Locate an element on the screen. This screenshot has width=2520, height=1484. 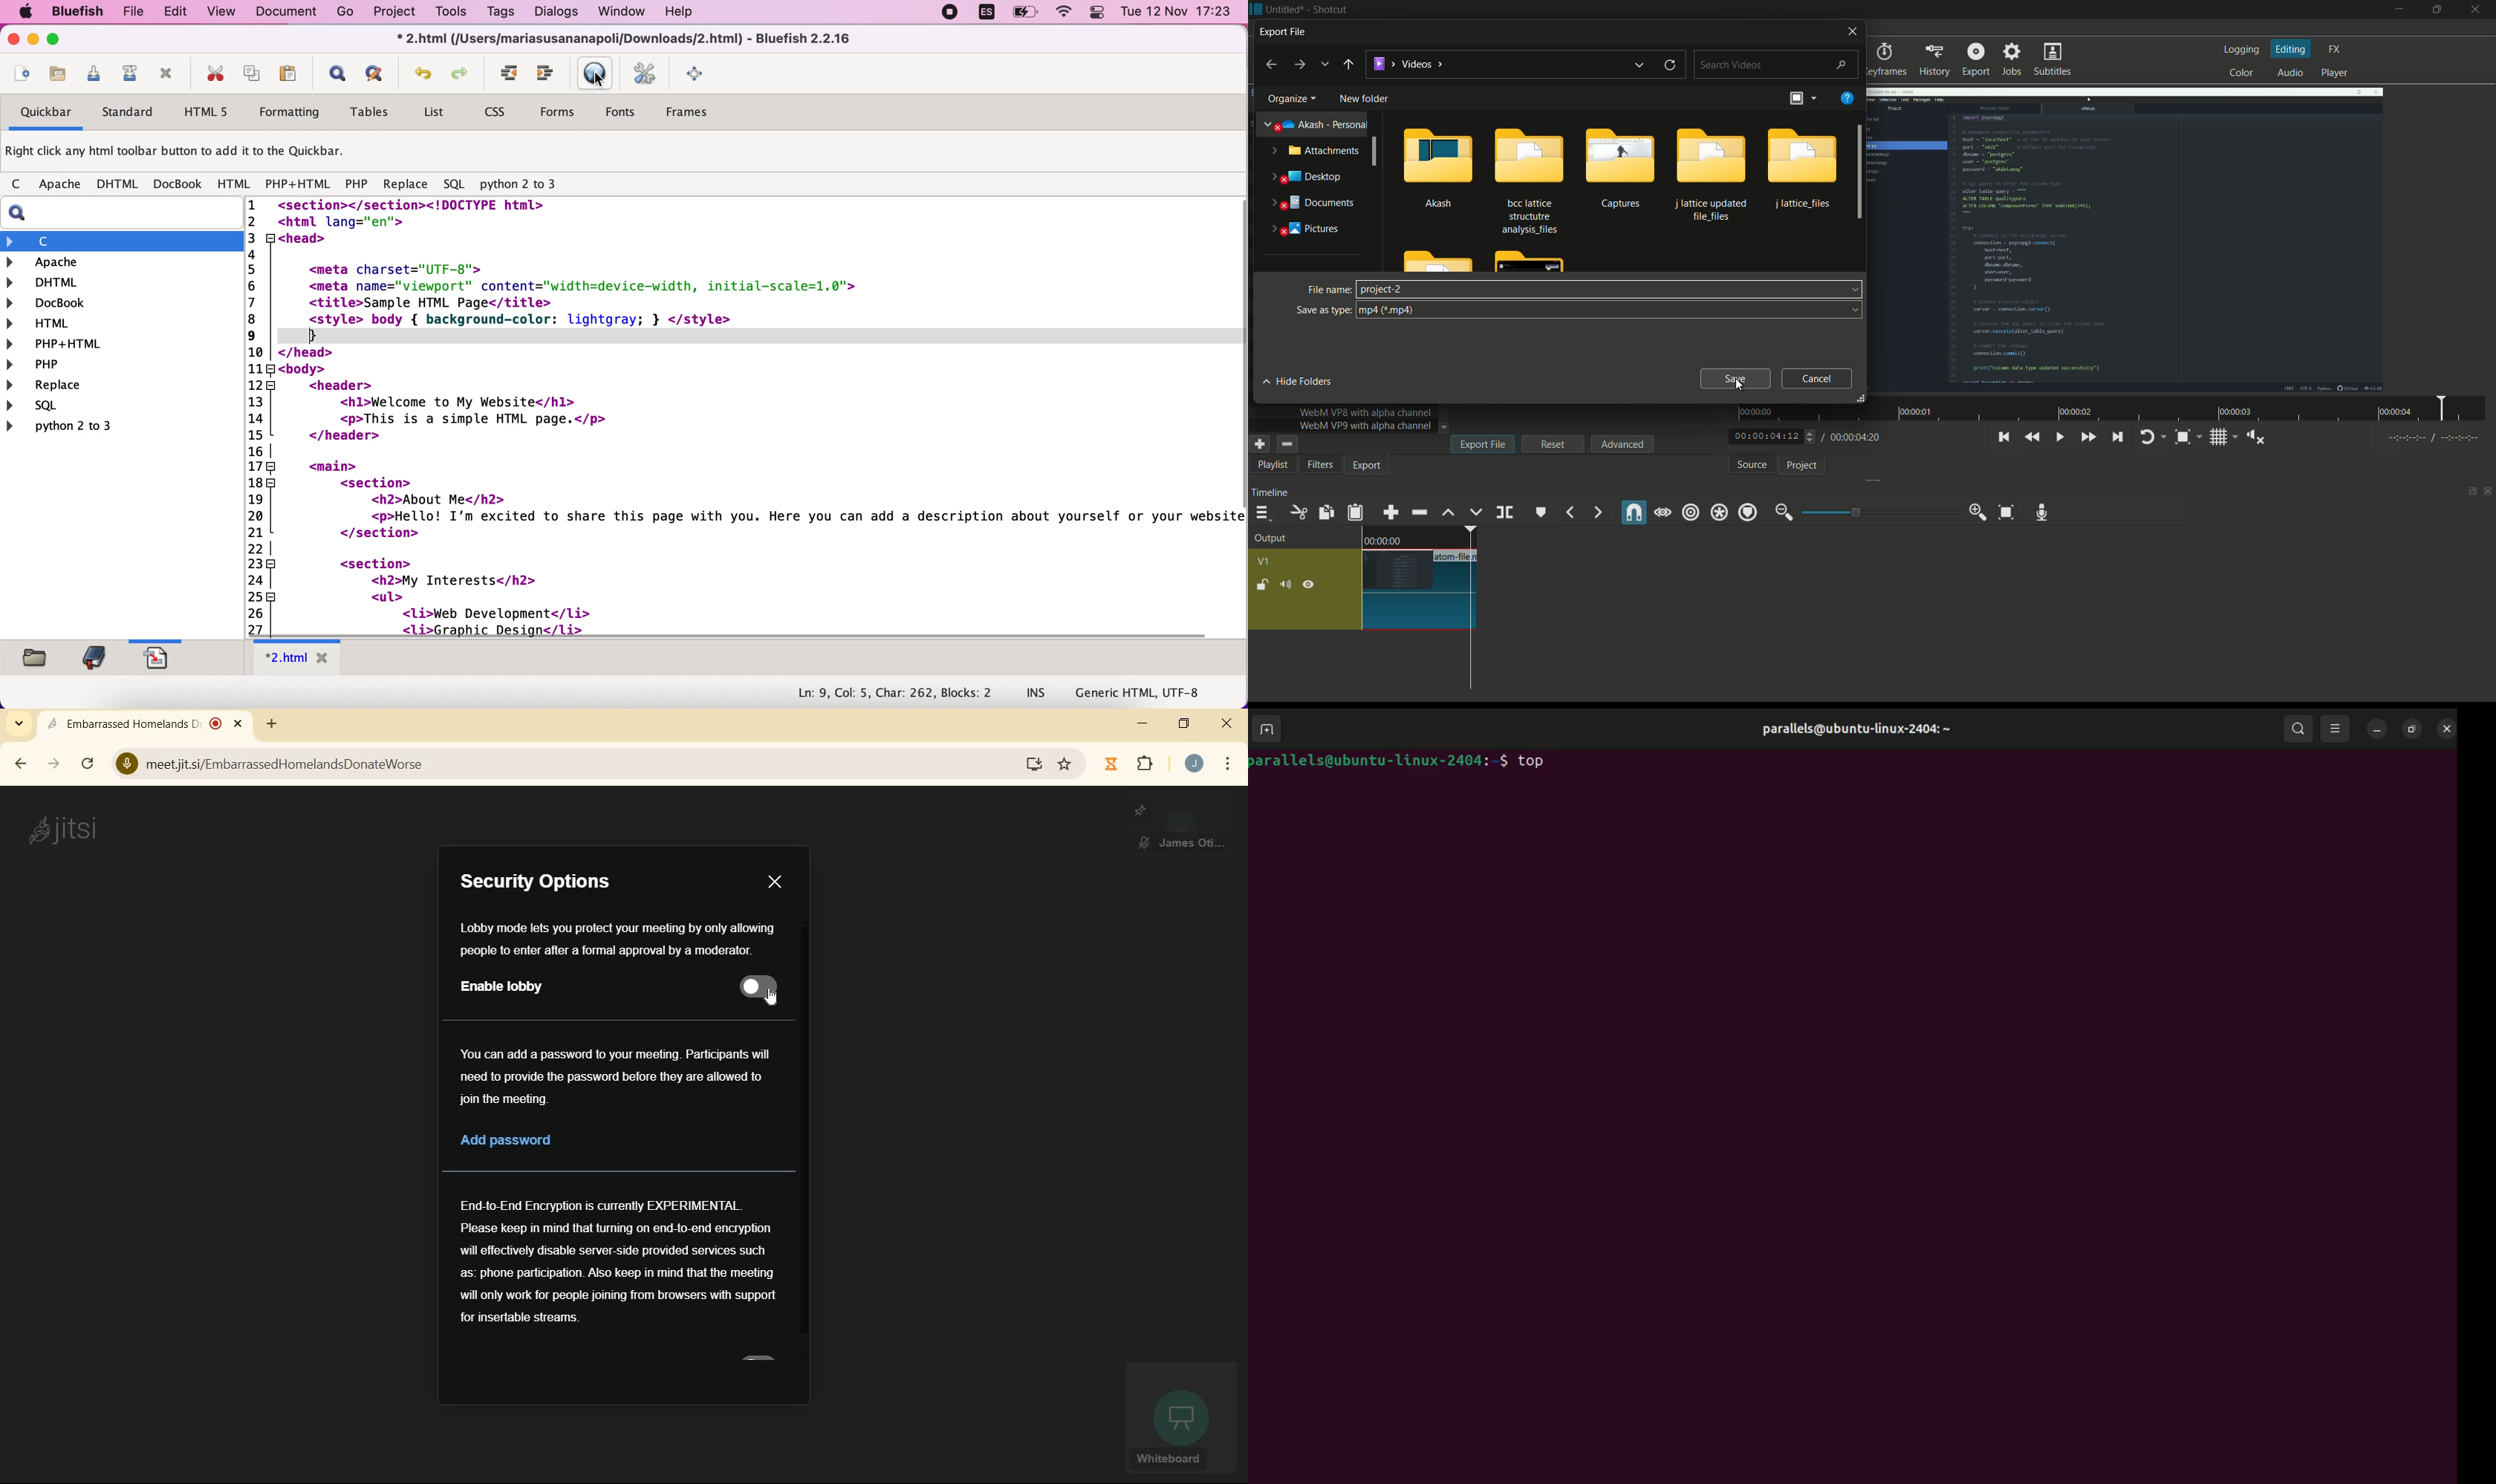
output is located at coordinates (1274, 539).